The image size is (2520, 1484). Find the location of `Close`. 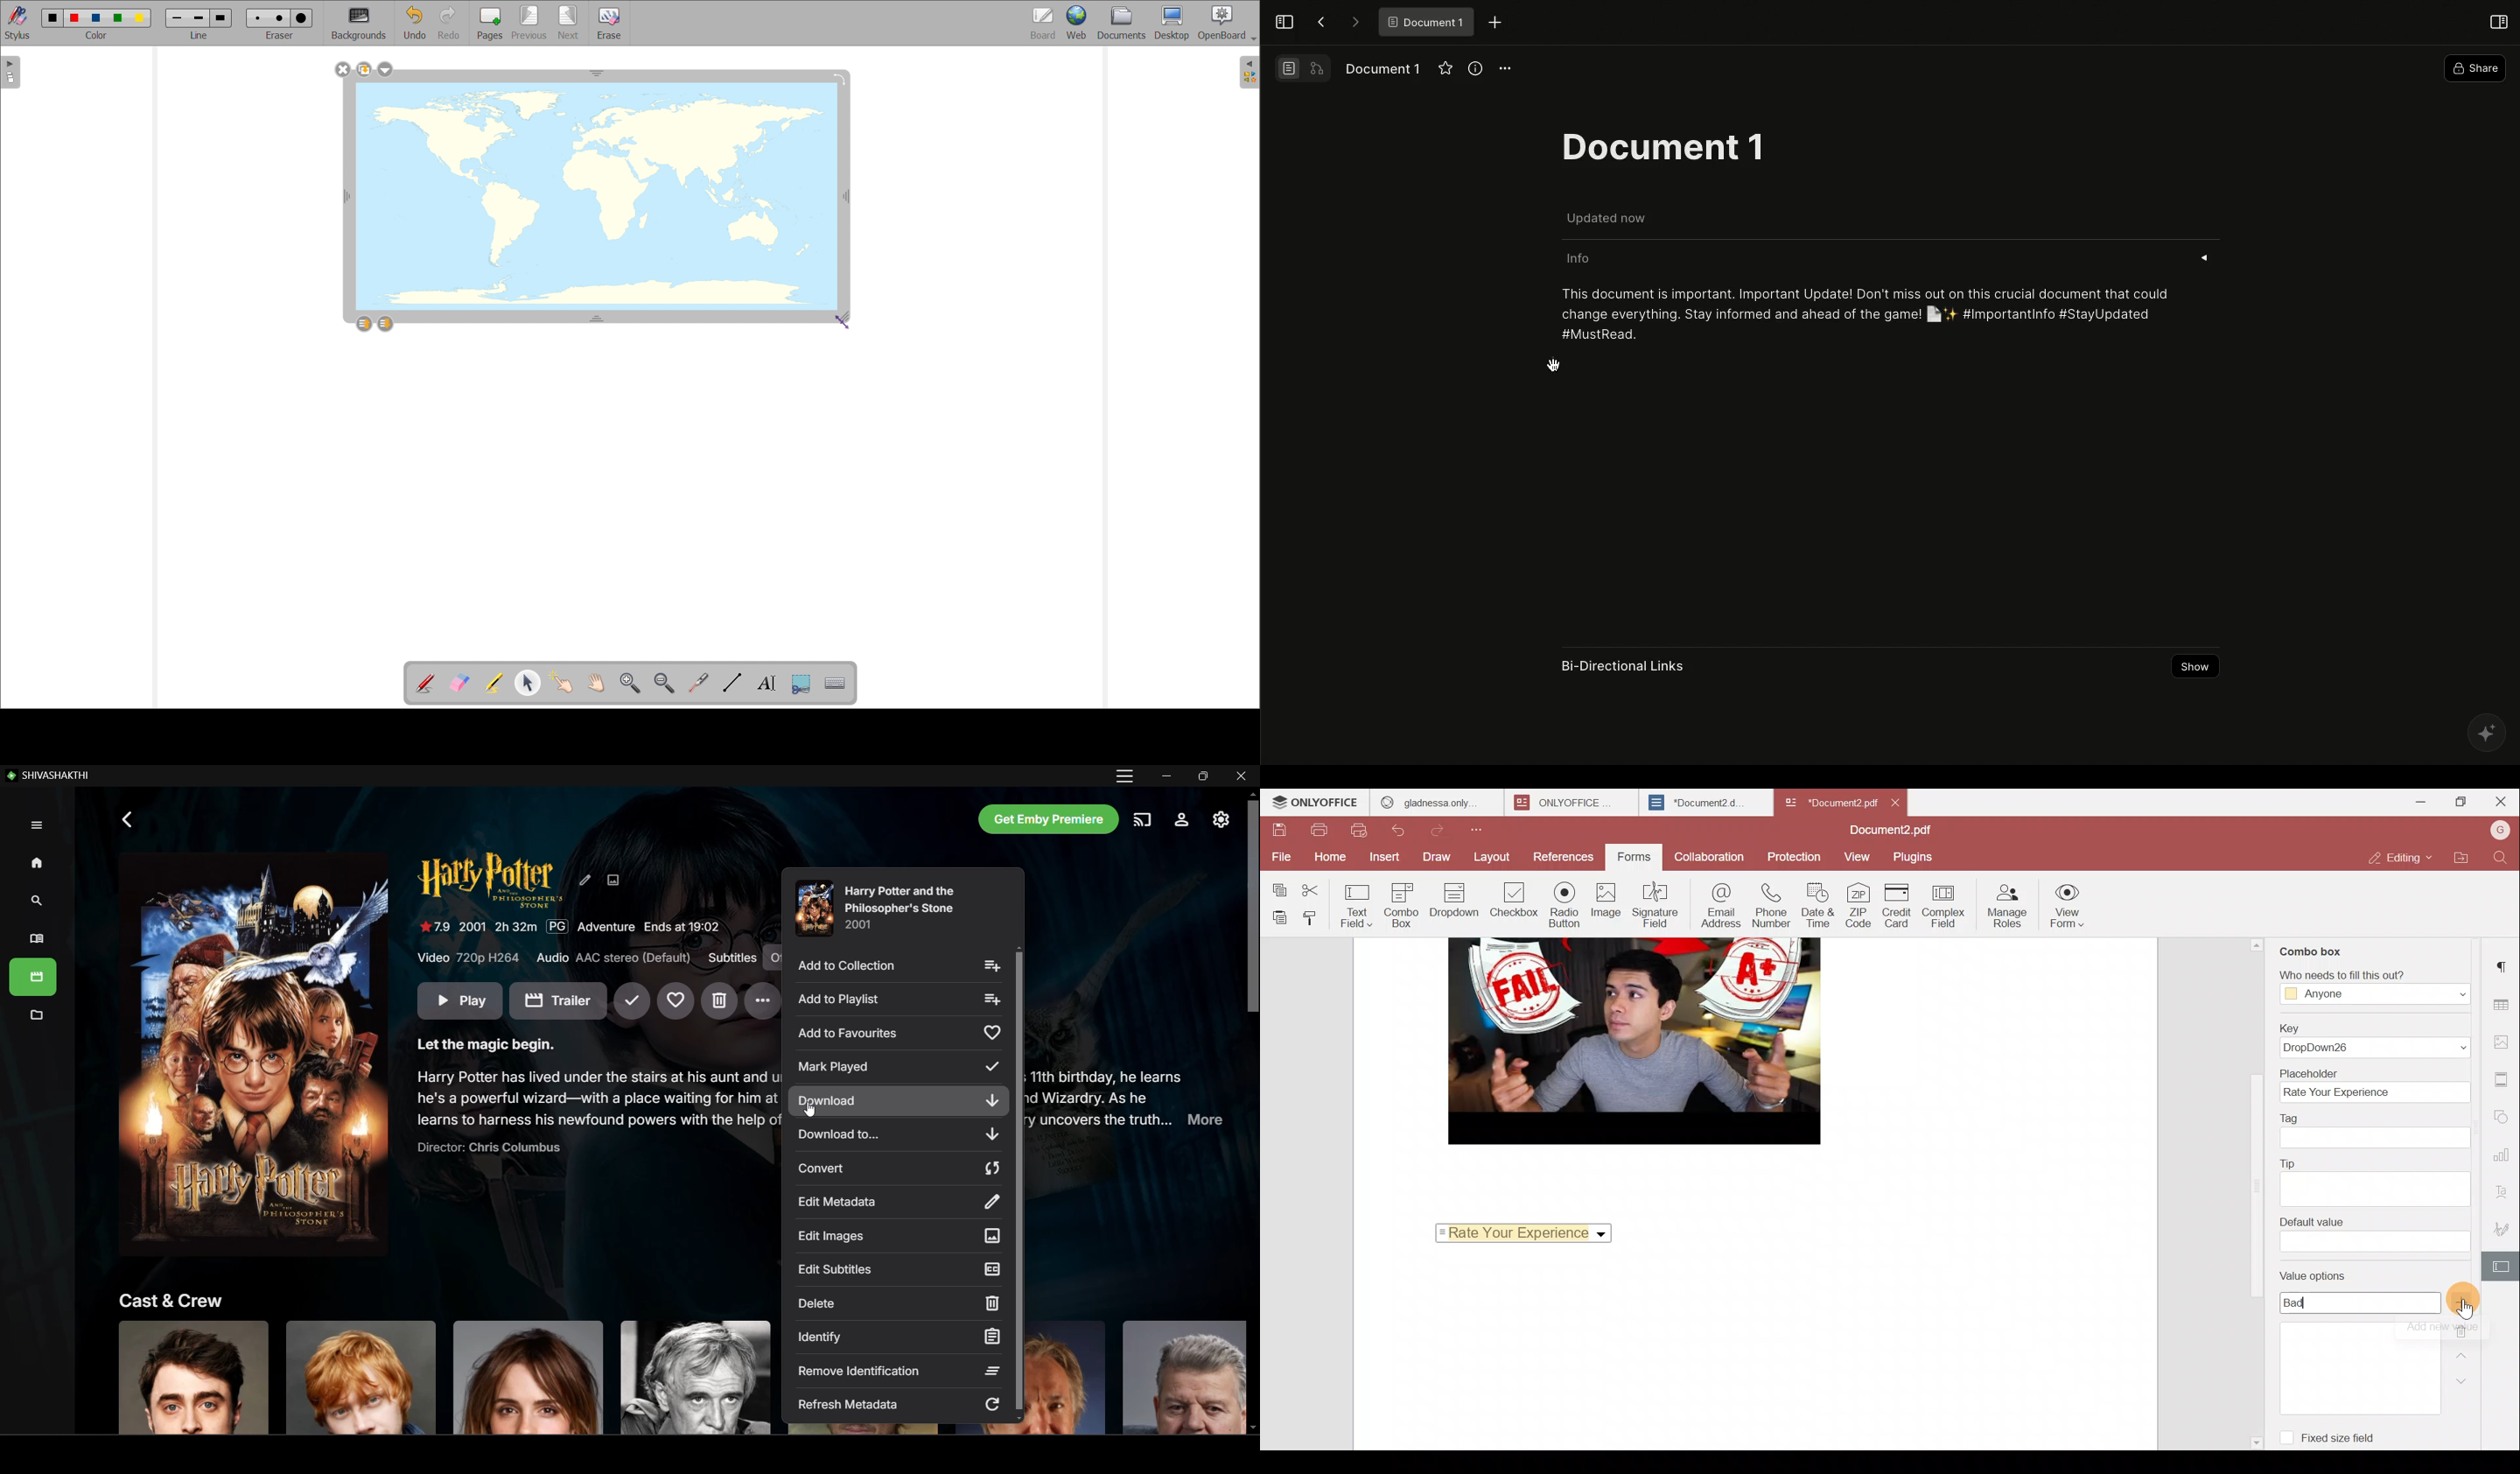

Close is located at coordinates (1897, 800).